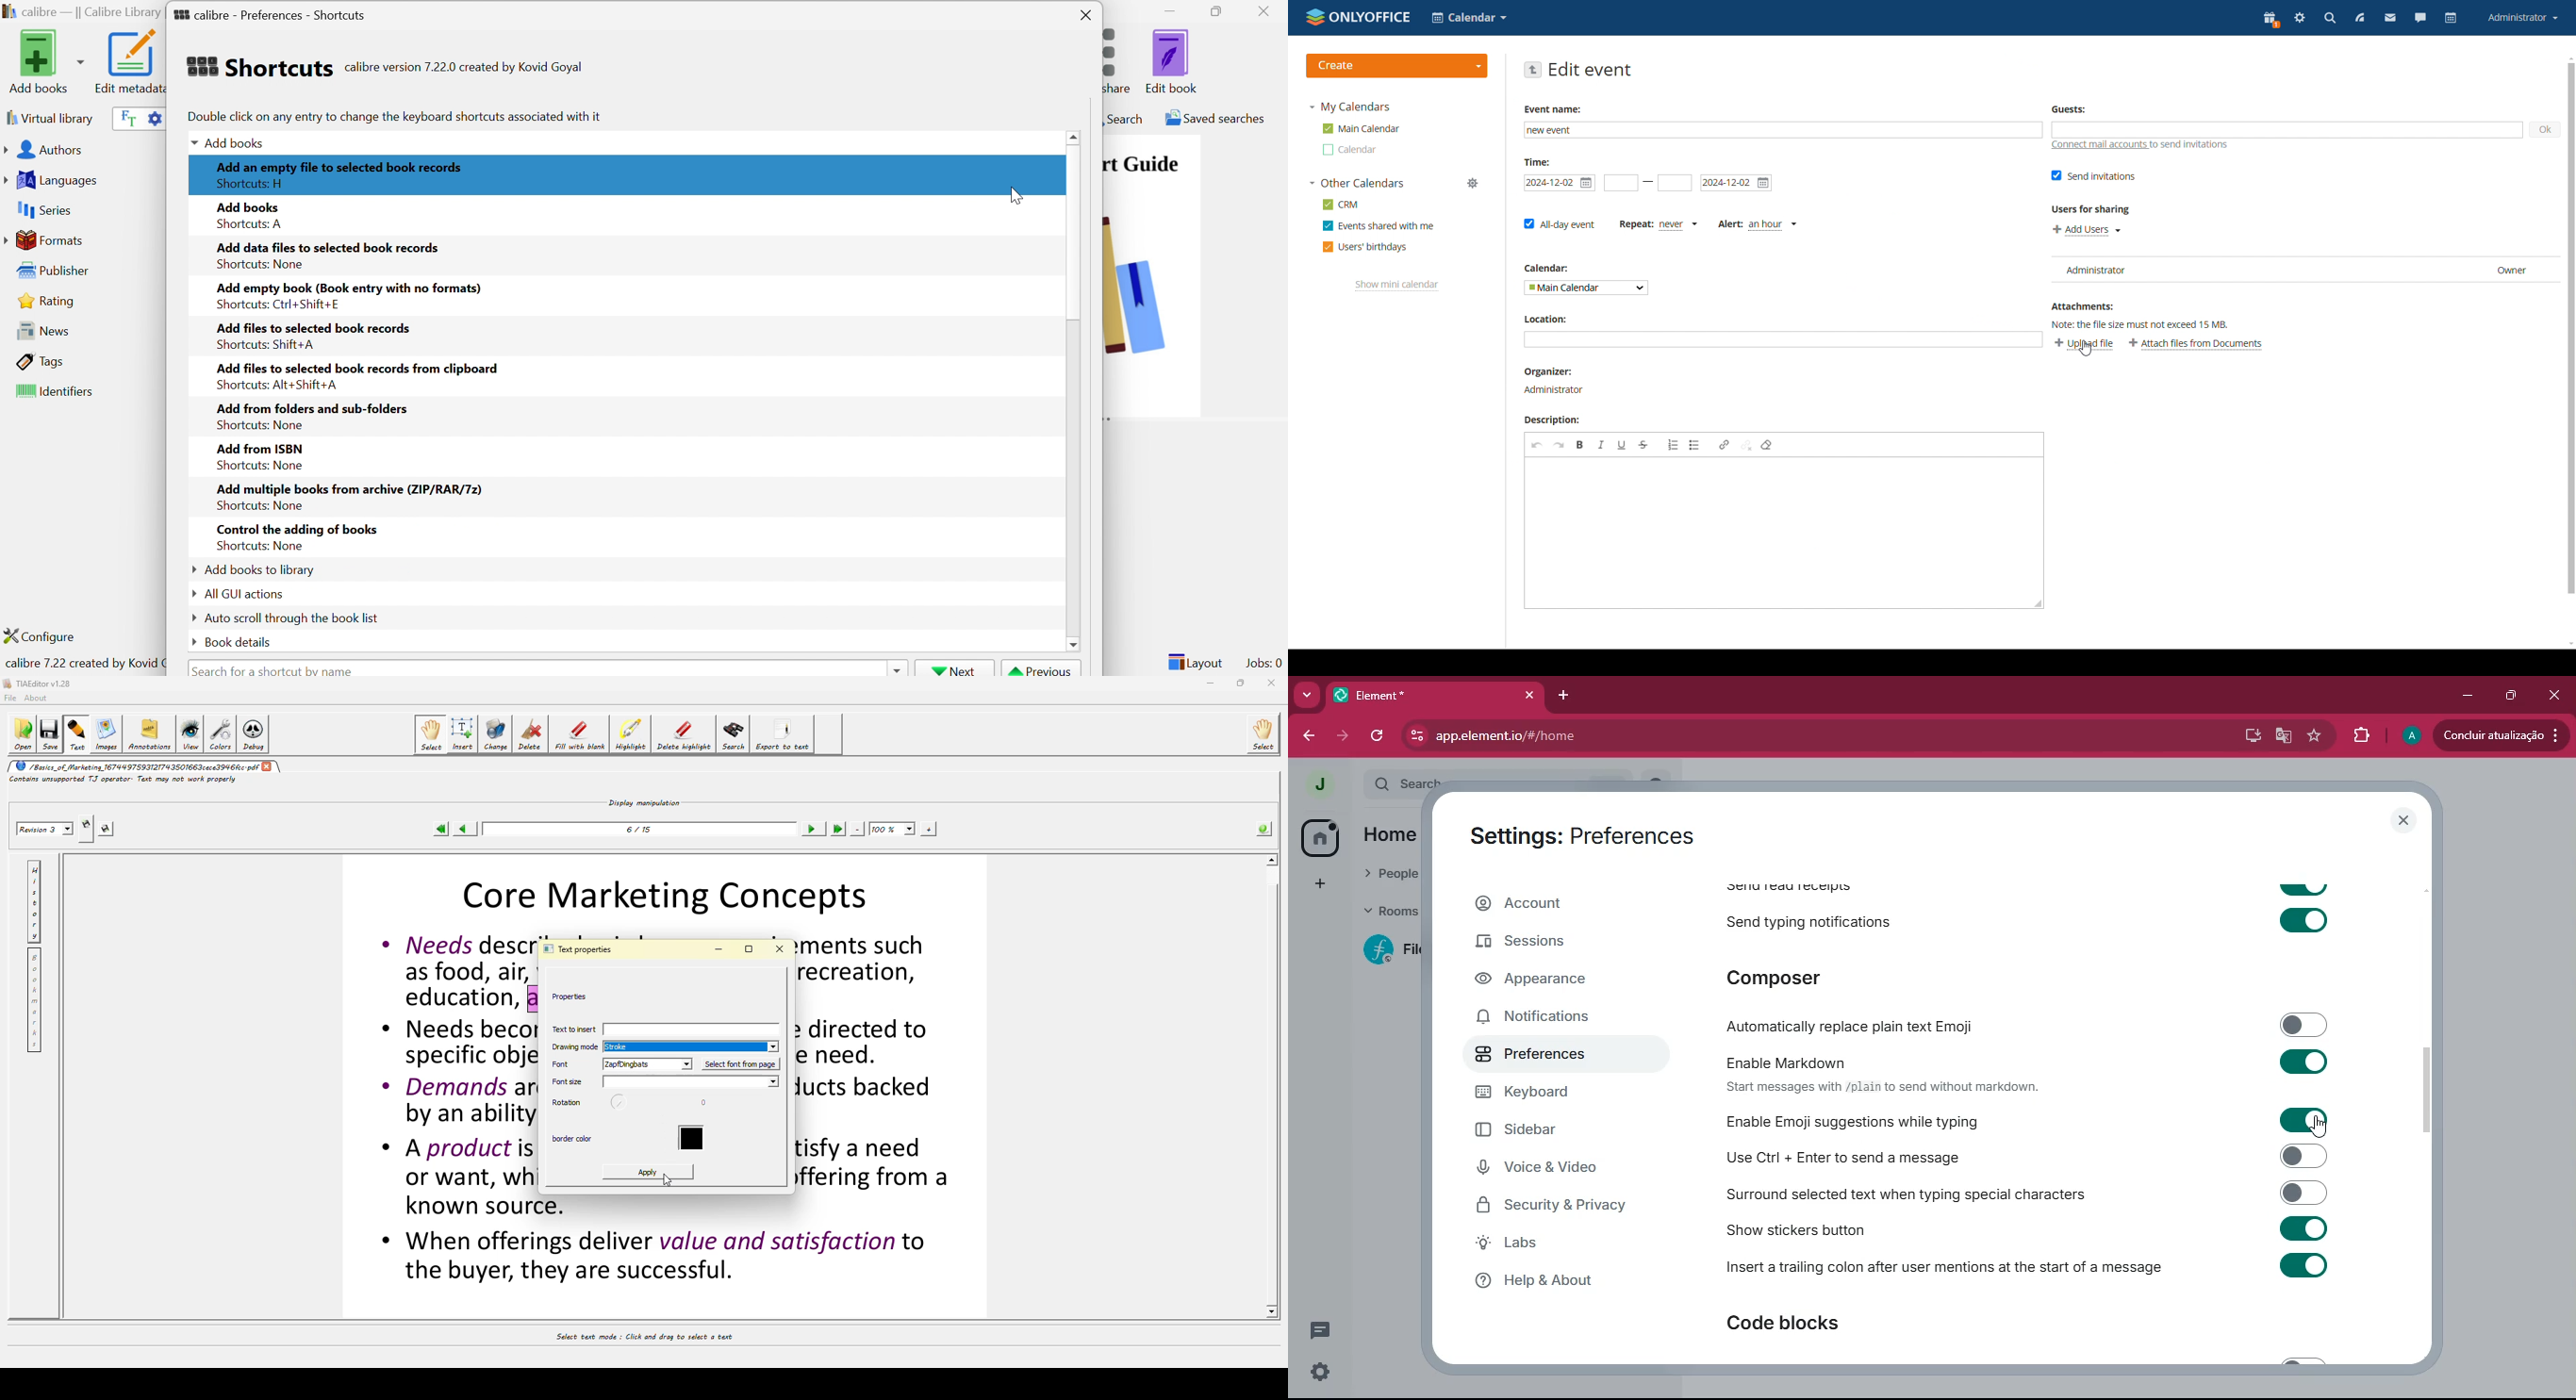 This screenshot has height=1400, width=2576. I want to click on edit event, so click(1591, 70).